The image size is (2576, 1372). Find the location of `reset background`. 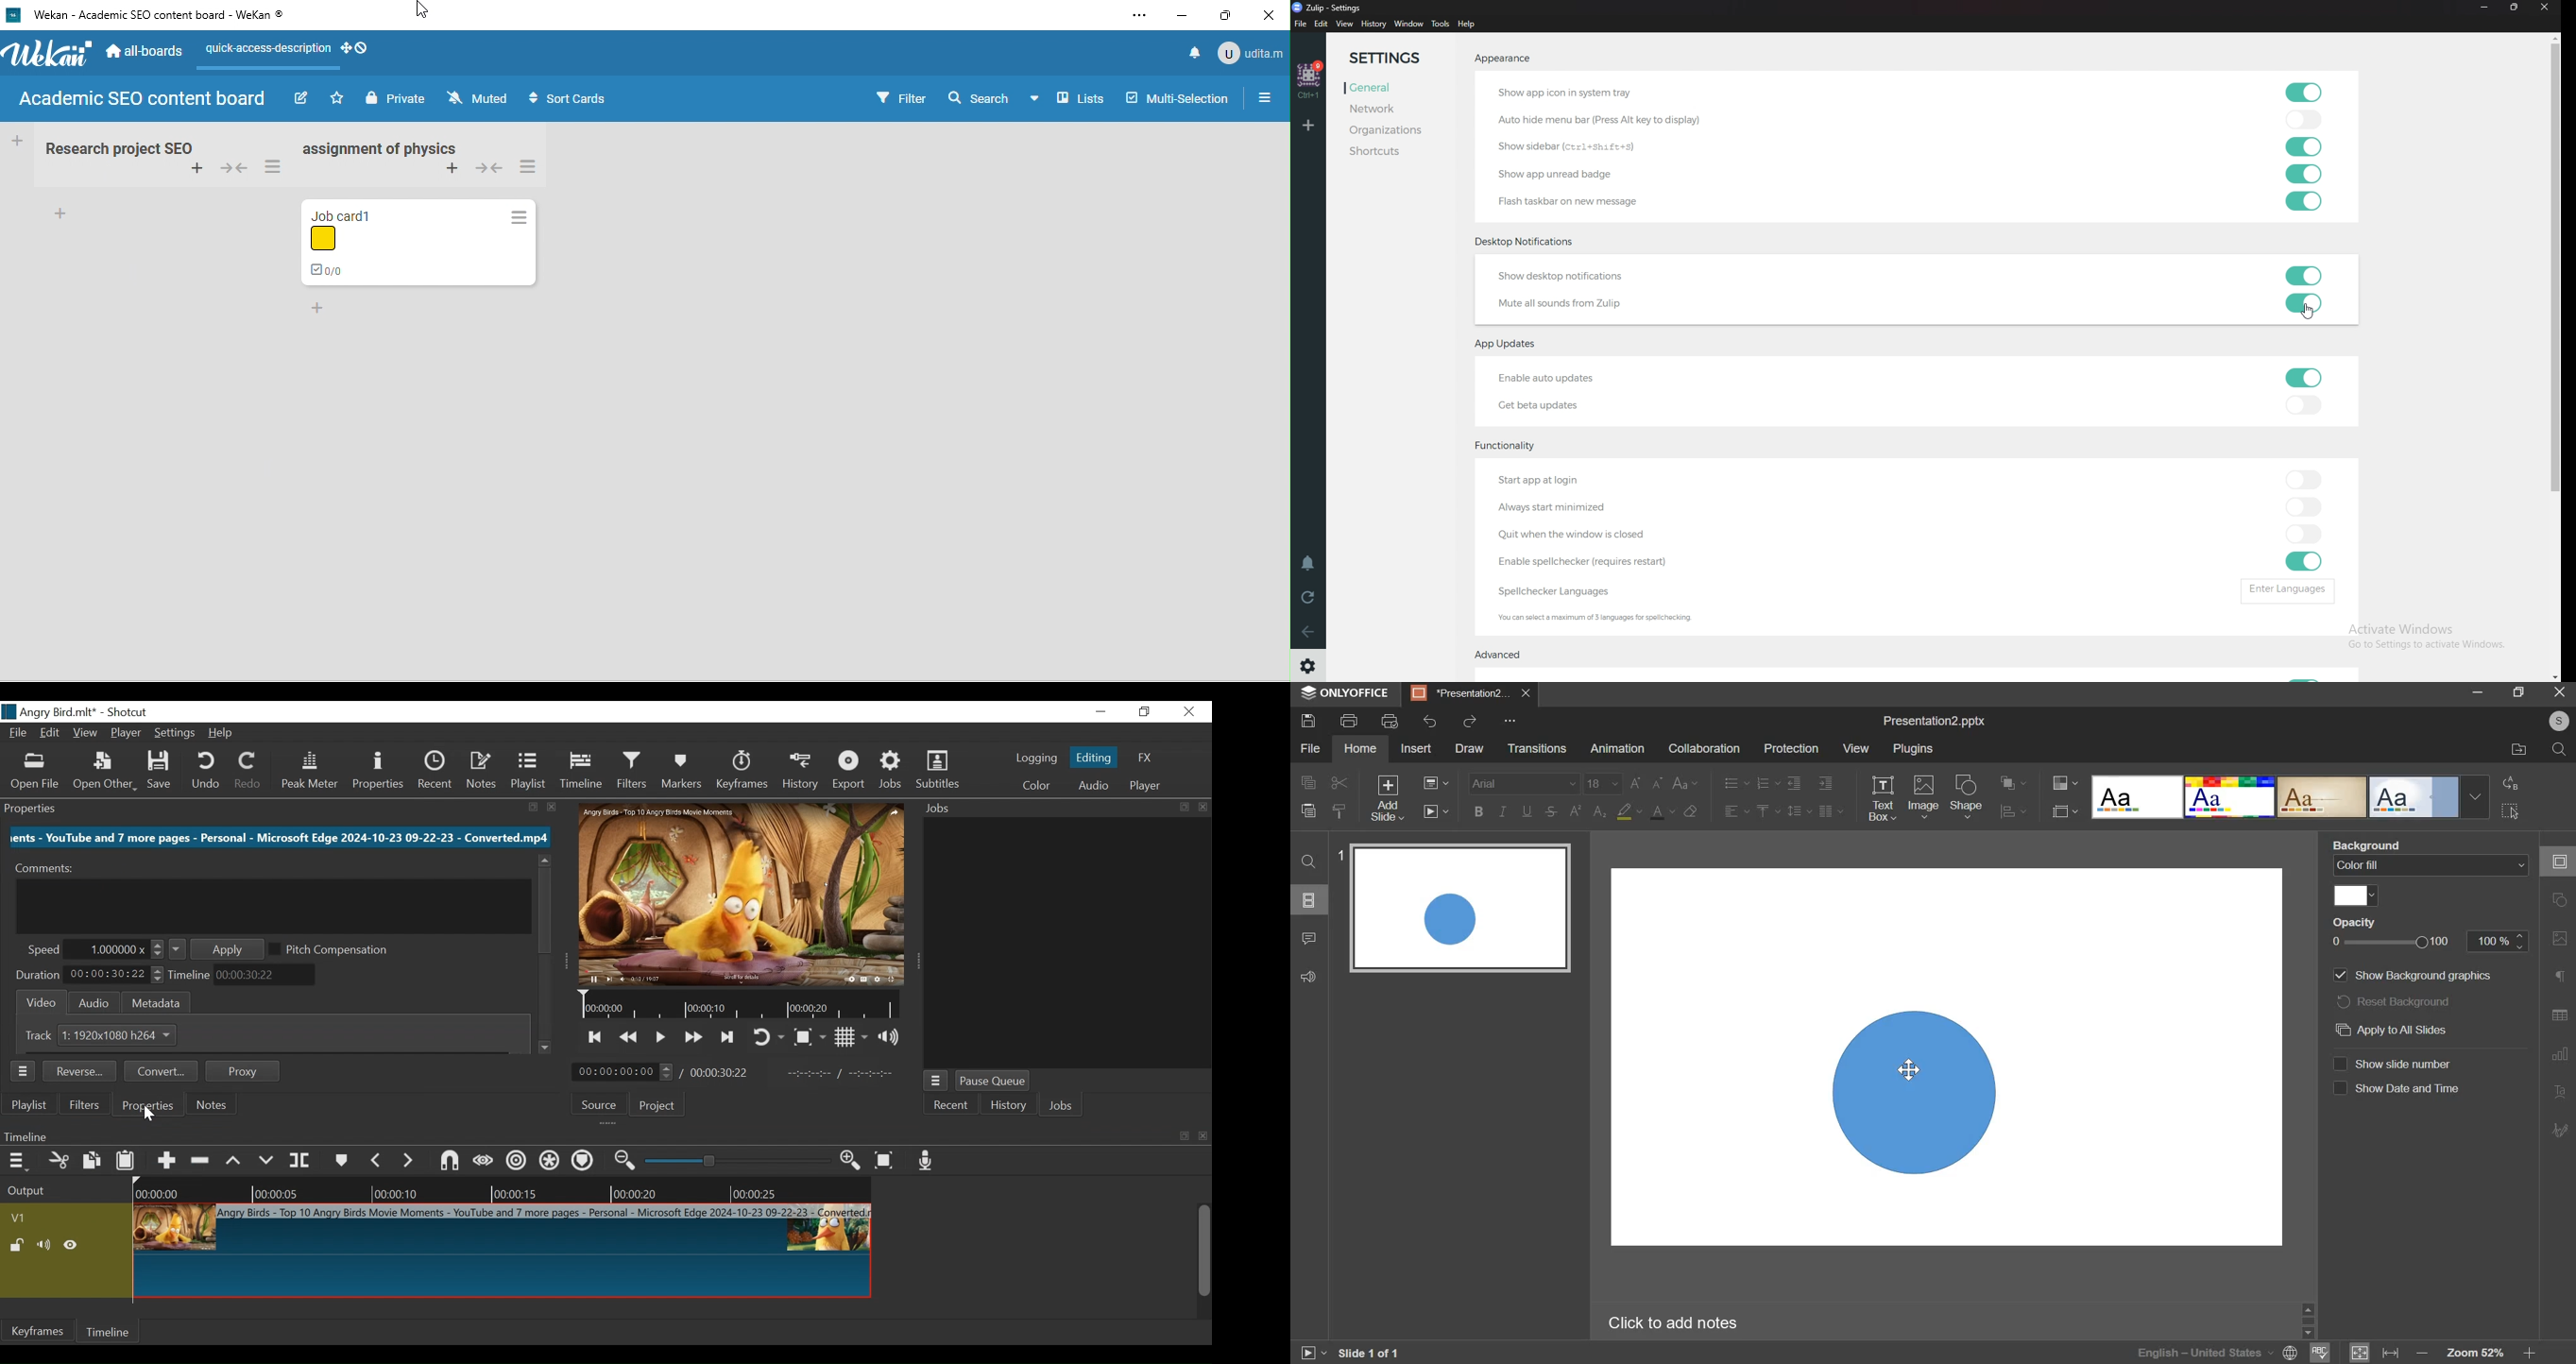

reset background is located at coordinates (2391, 1001).